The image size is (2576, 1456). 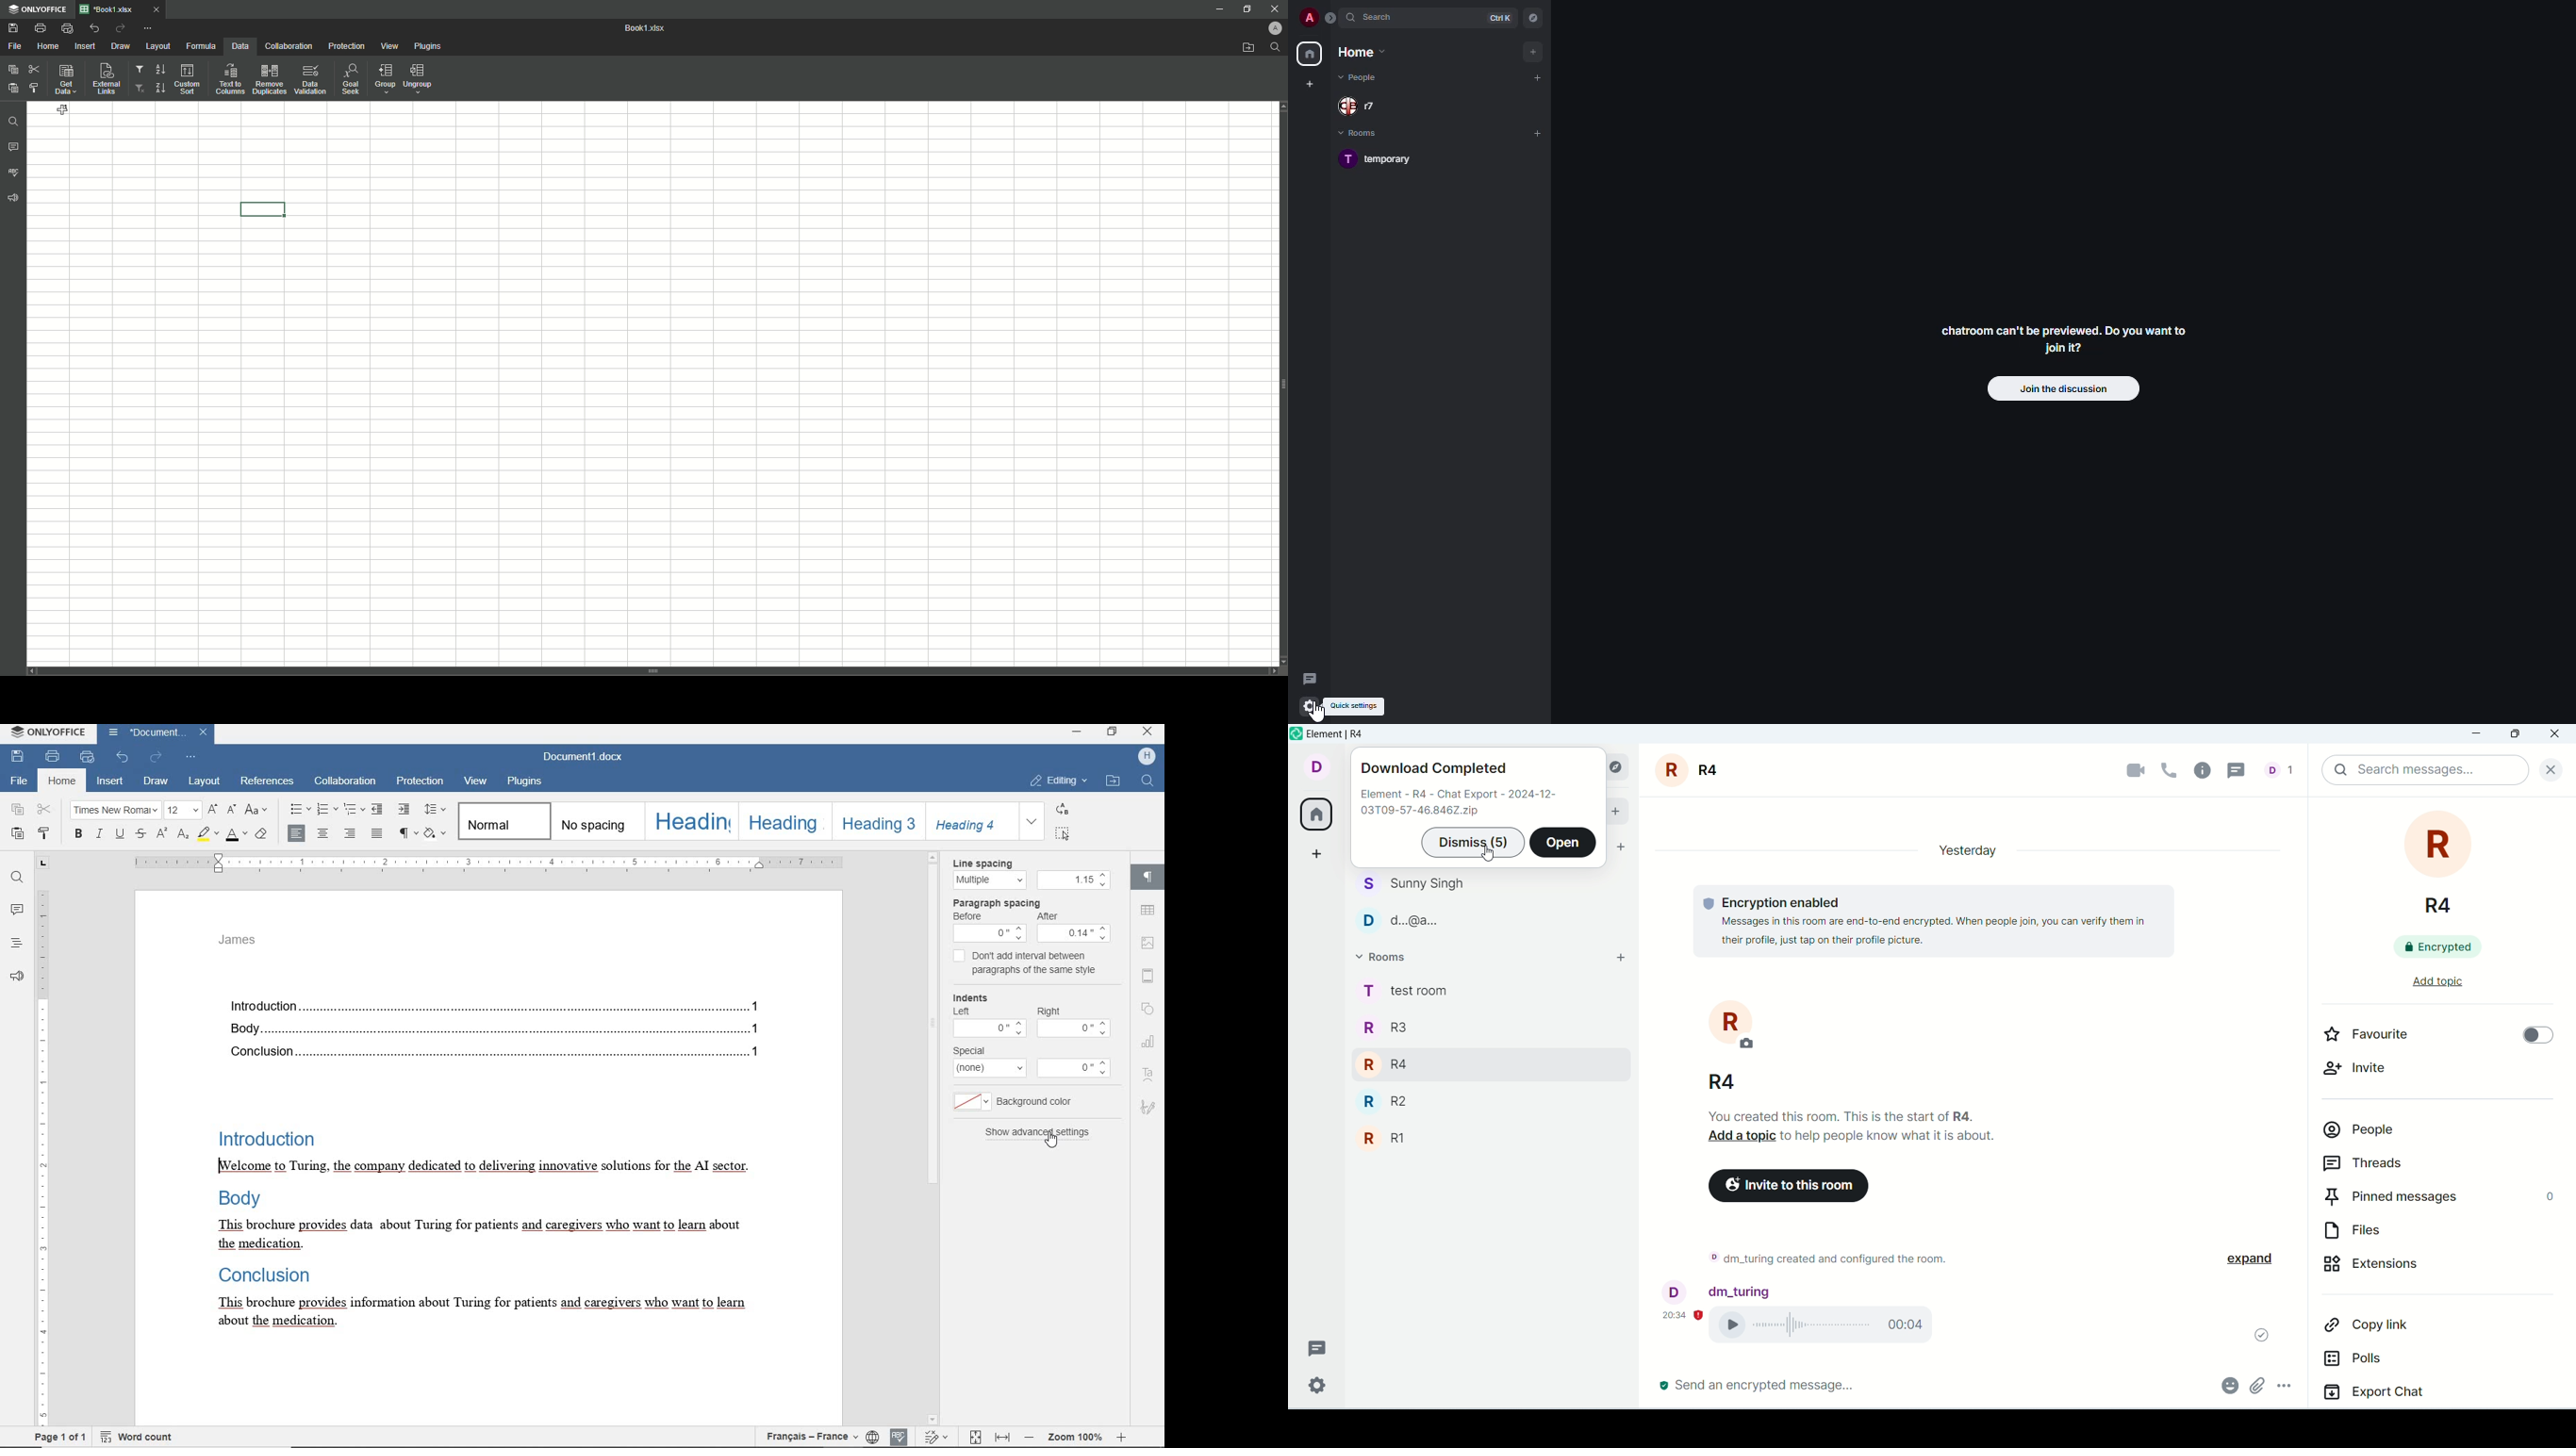 I want to click on document name, so click(x=156, y=734).